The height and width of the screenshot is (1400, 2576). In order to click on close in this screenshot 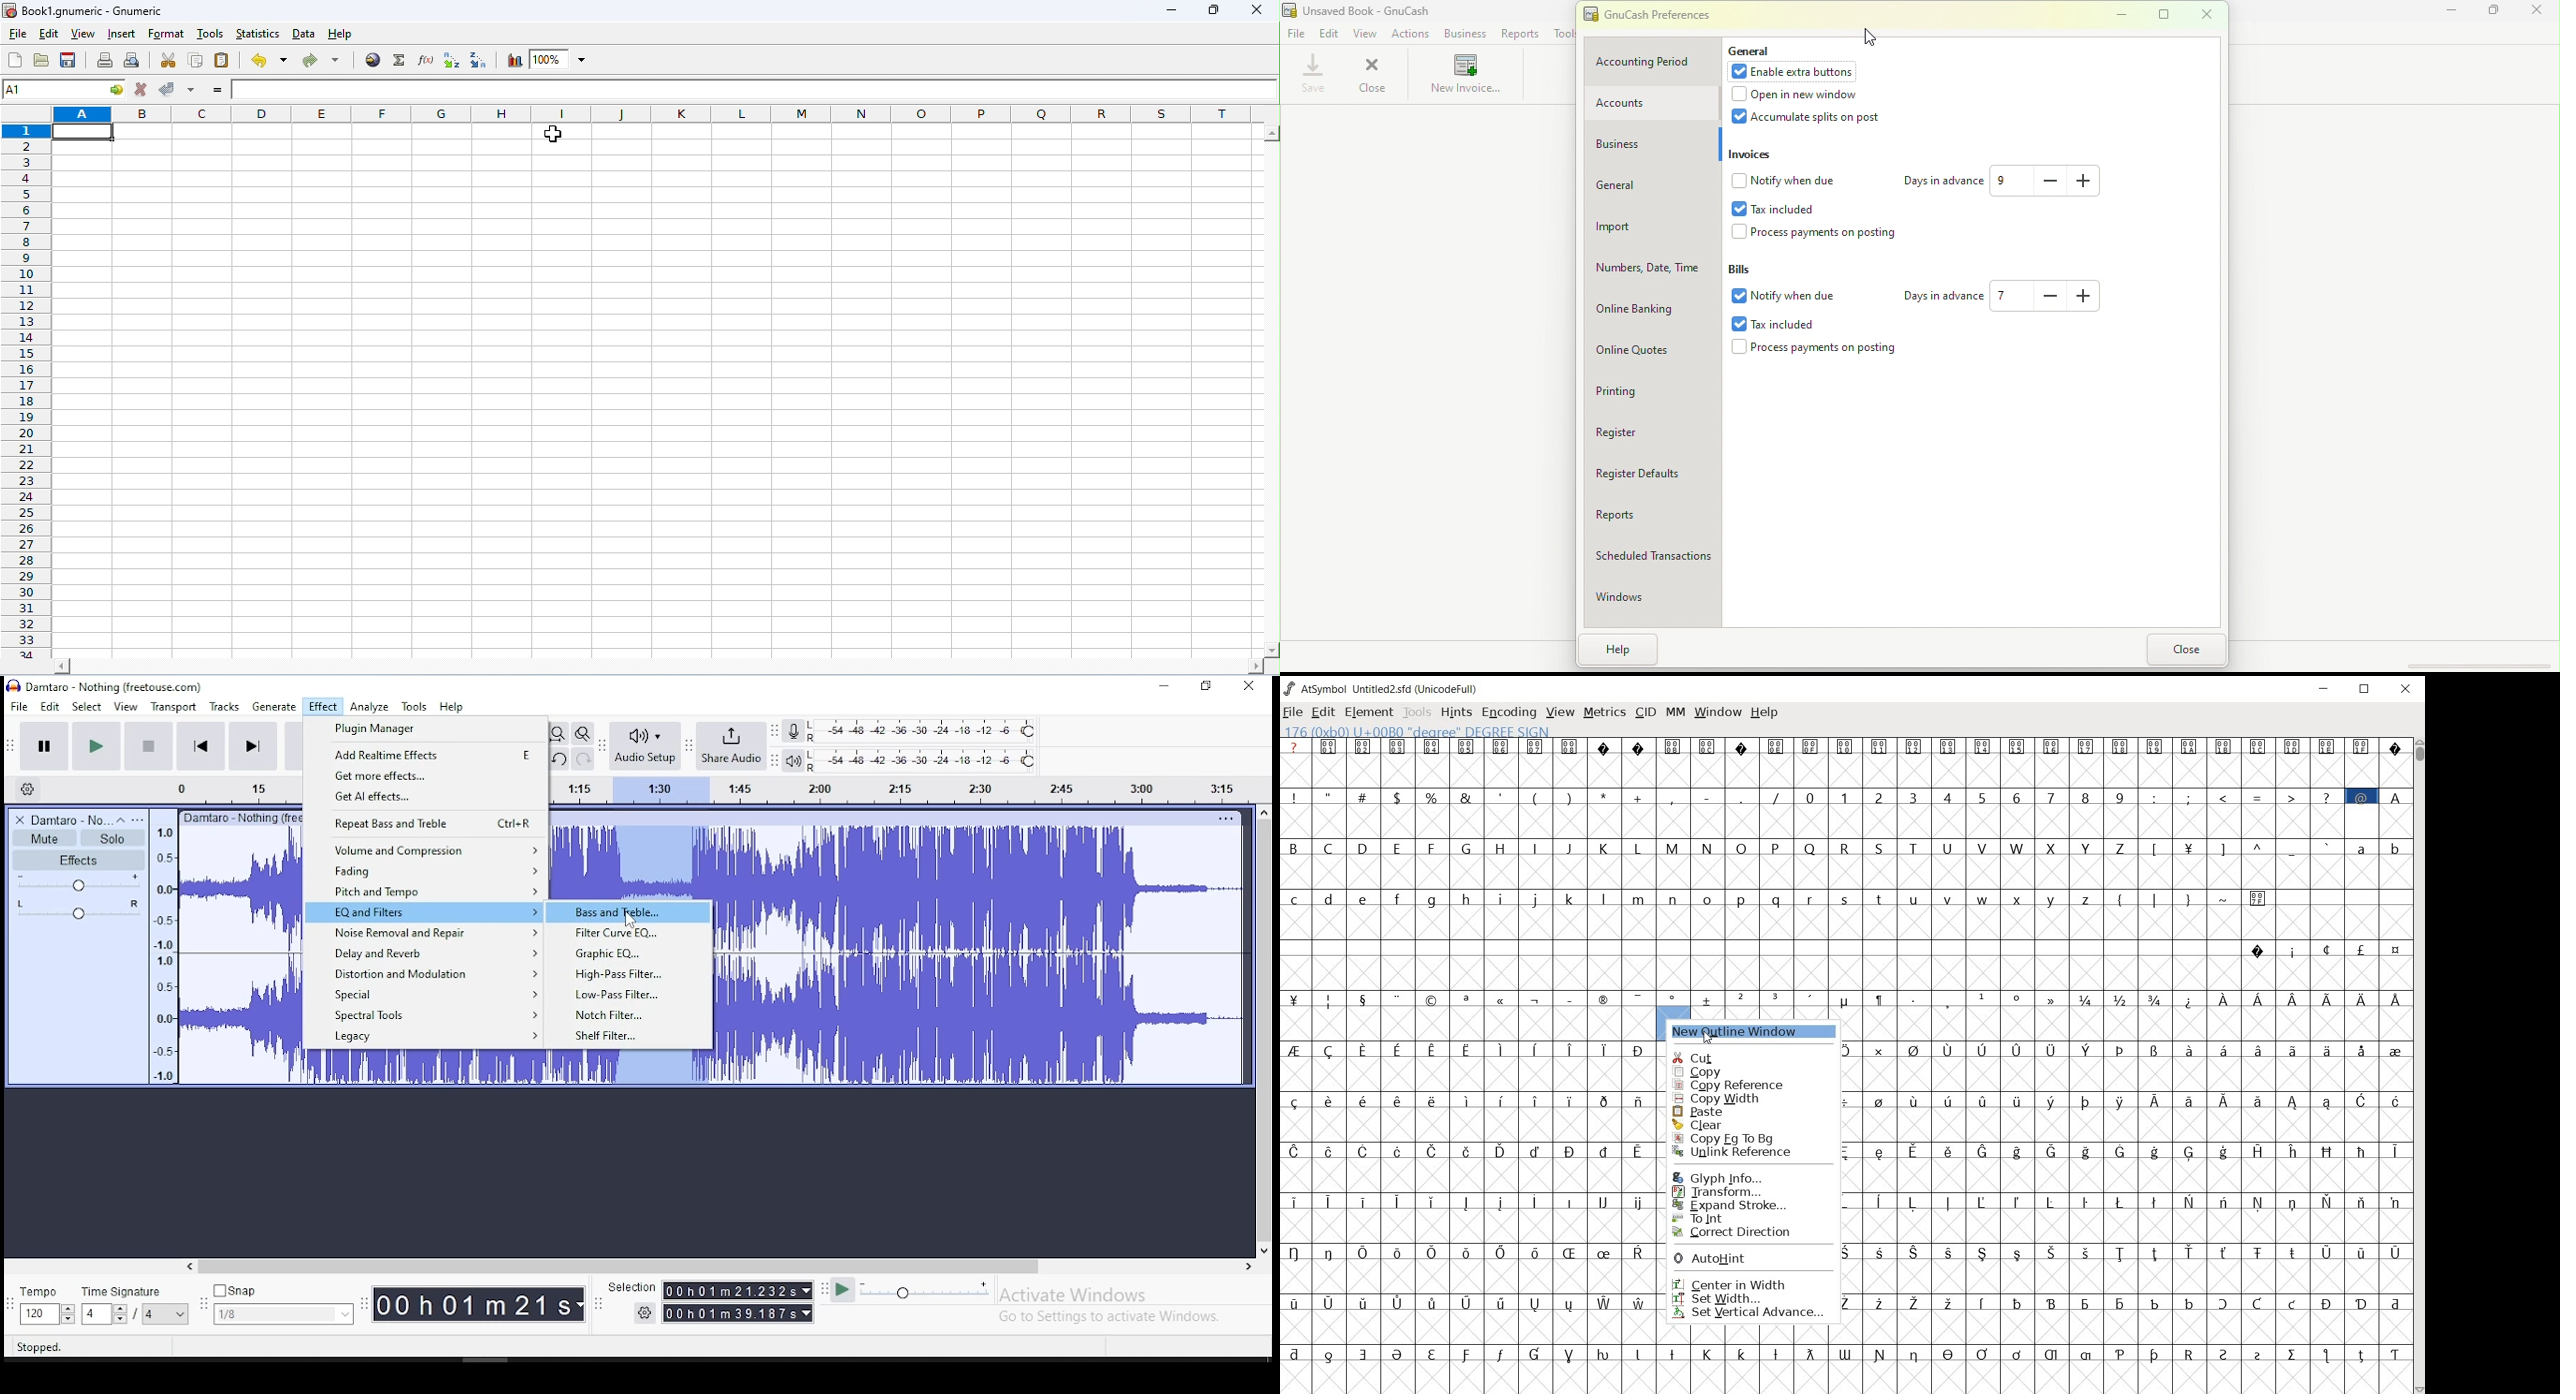, I will do `click(2406, 690)`.